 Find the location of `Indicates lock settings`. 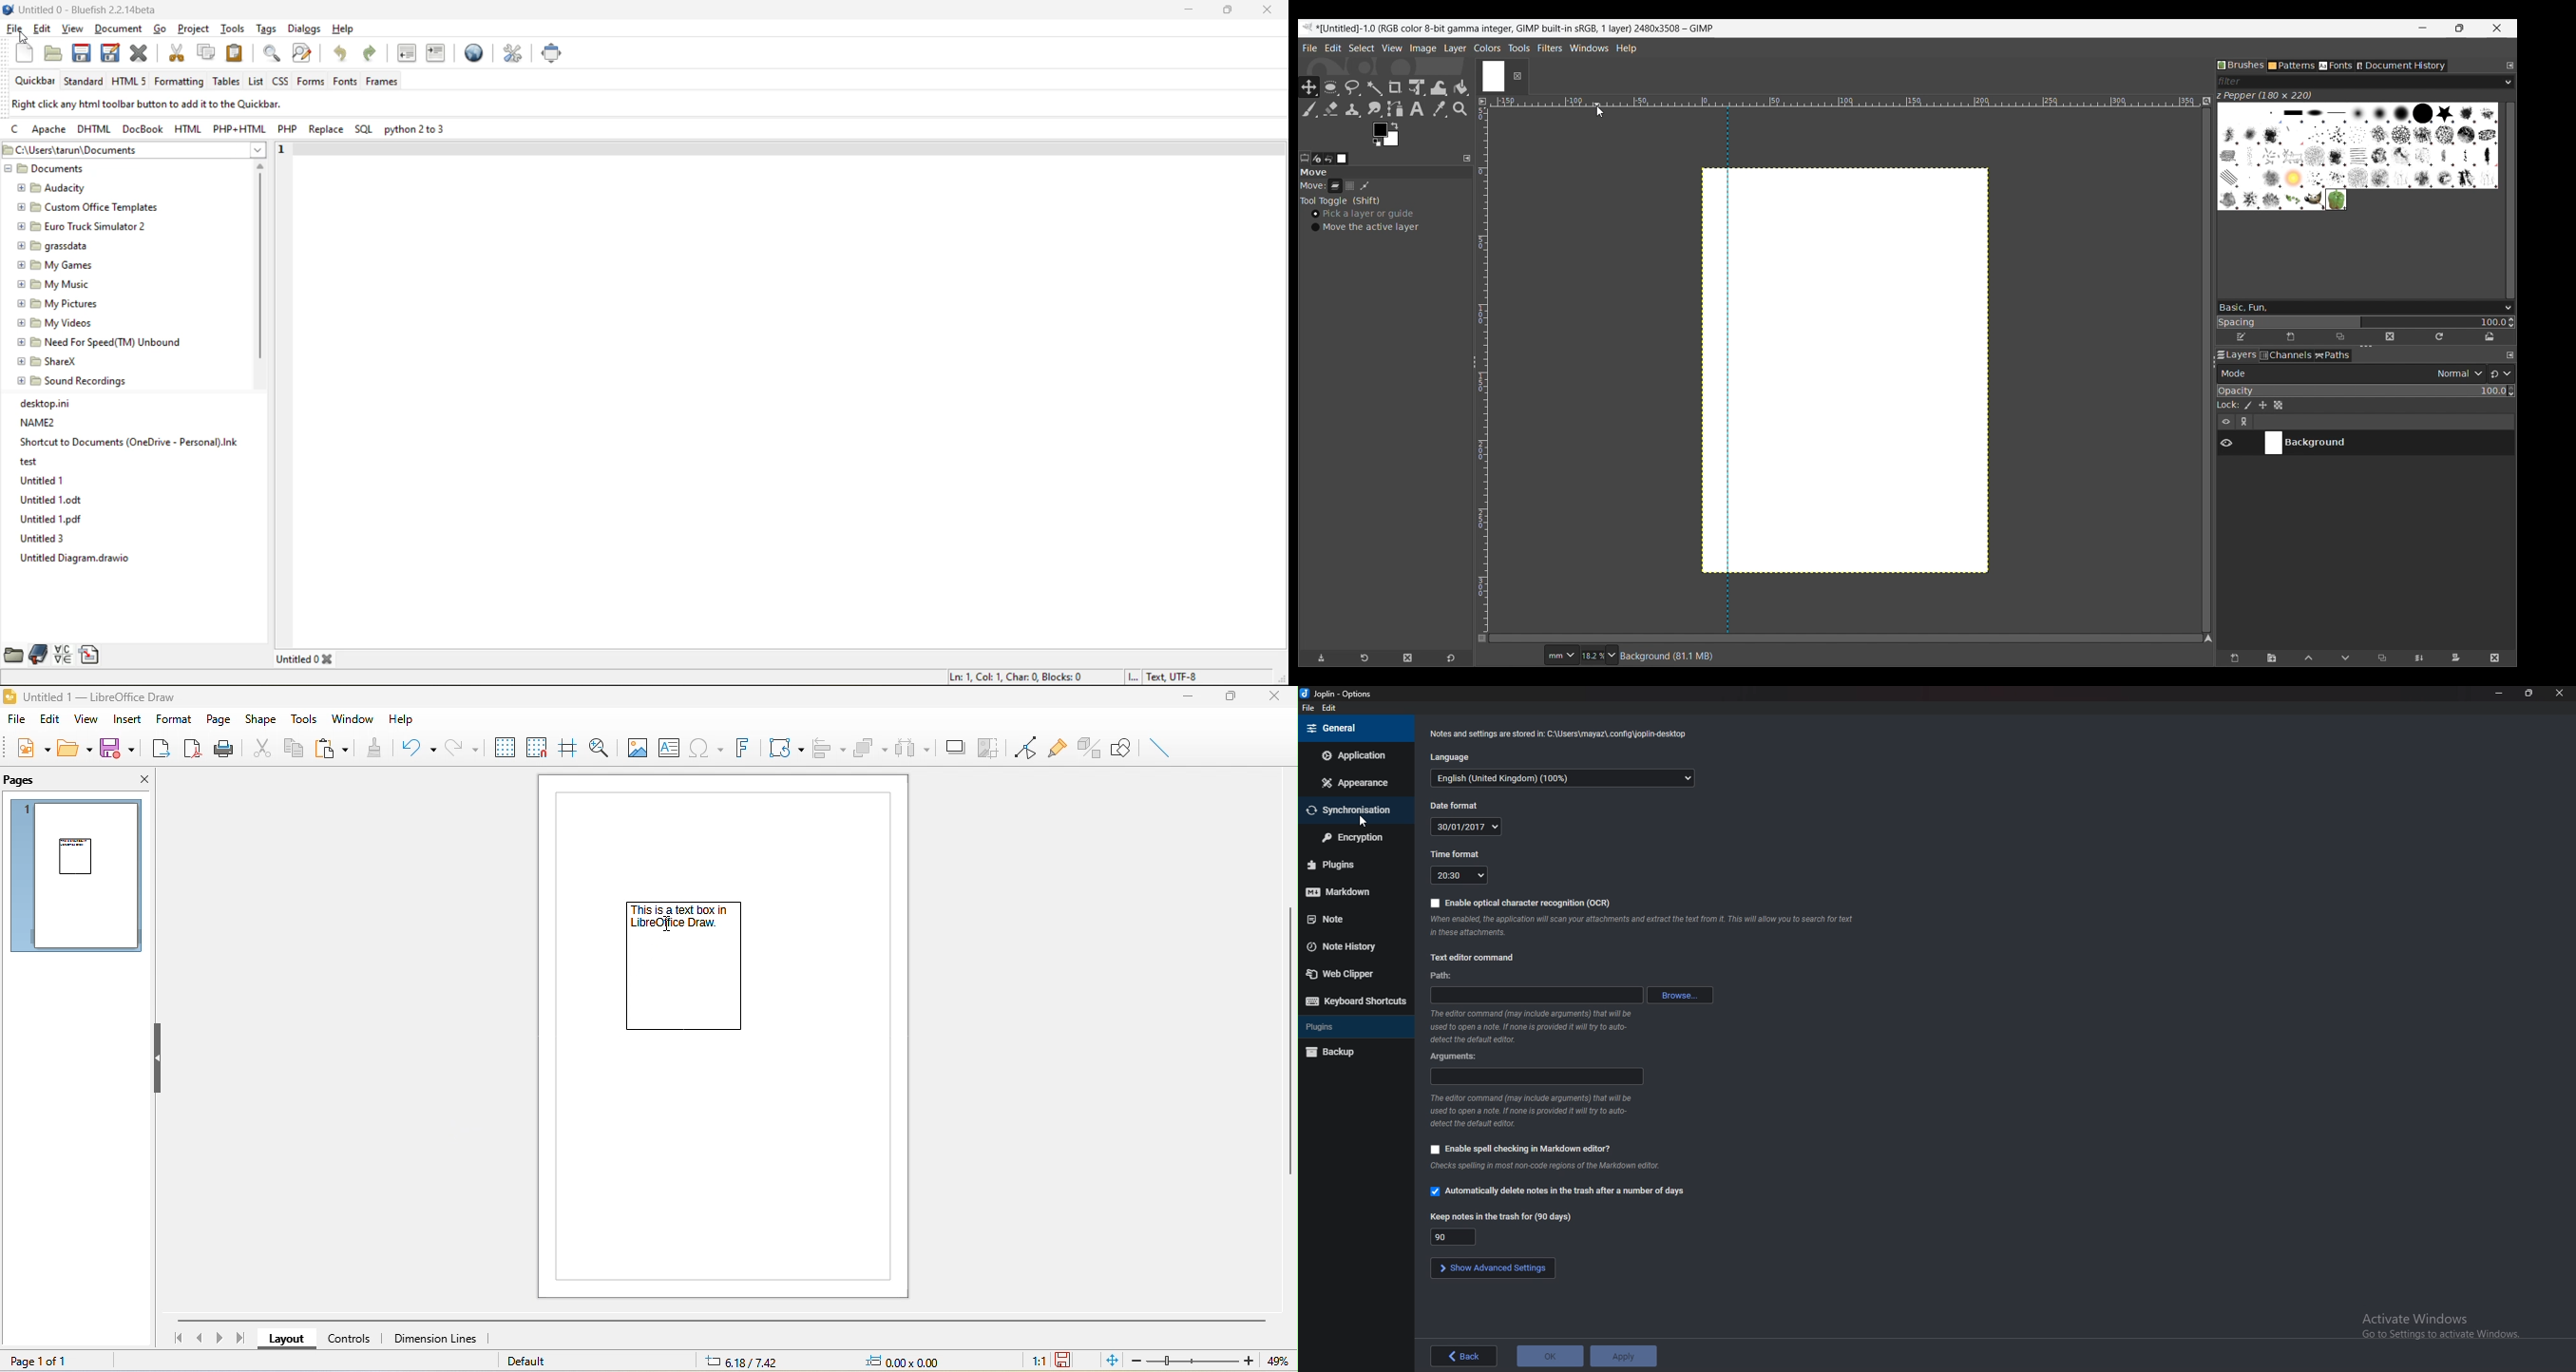

Indicates lock settings is located at coordinates (2229, 405).